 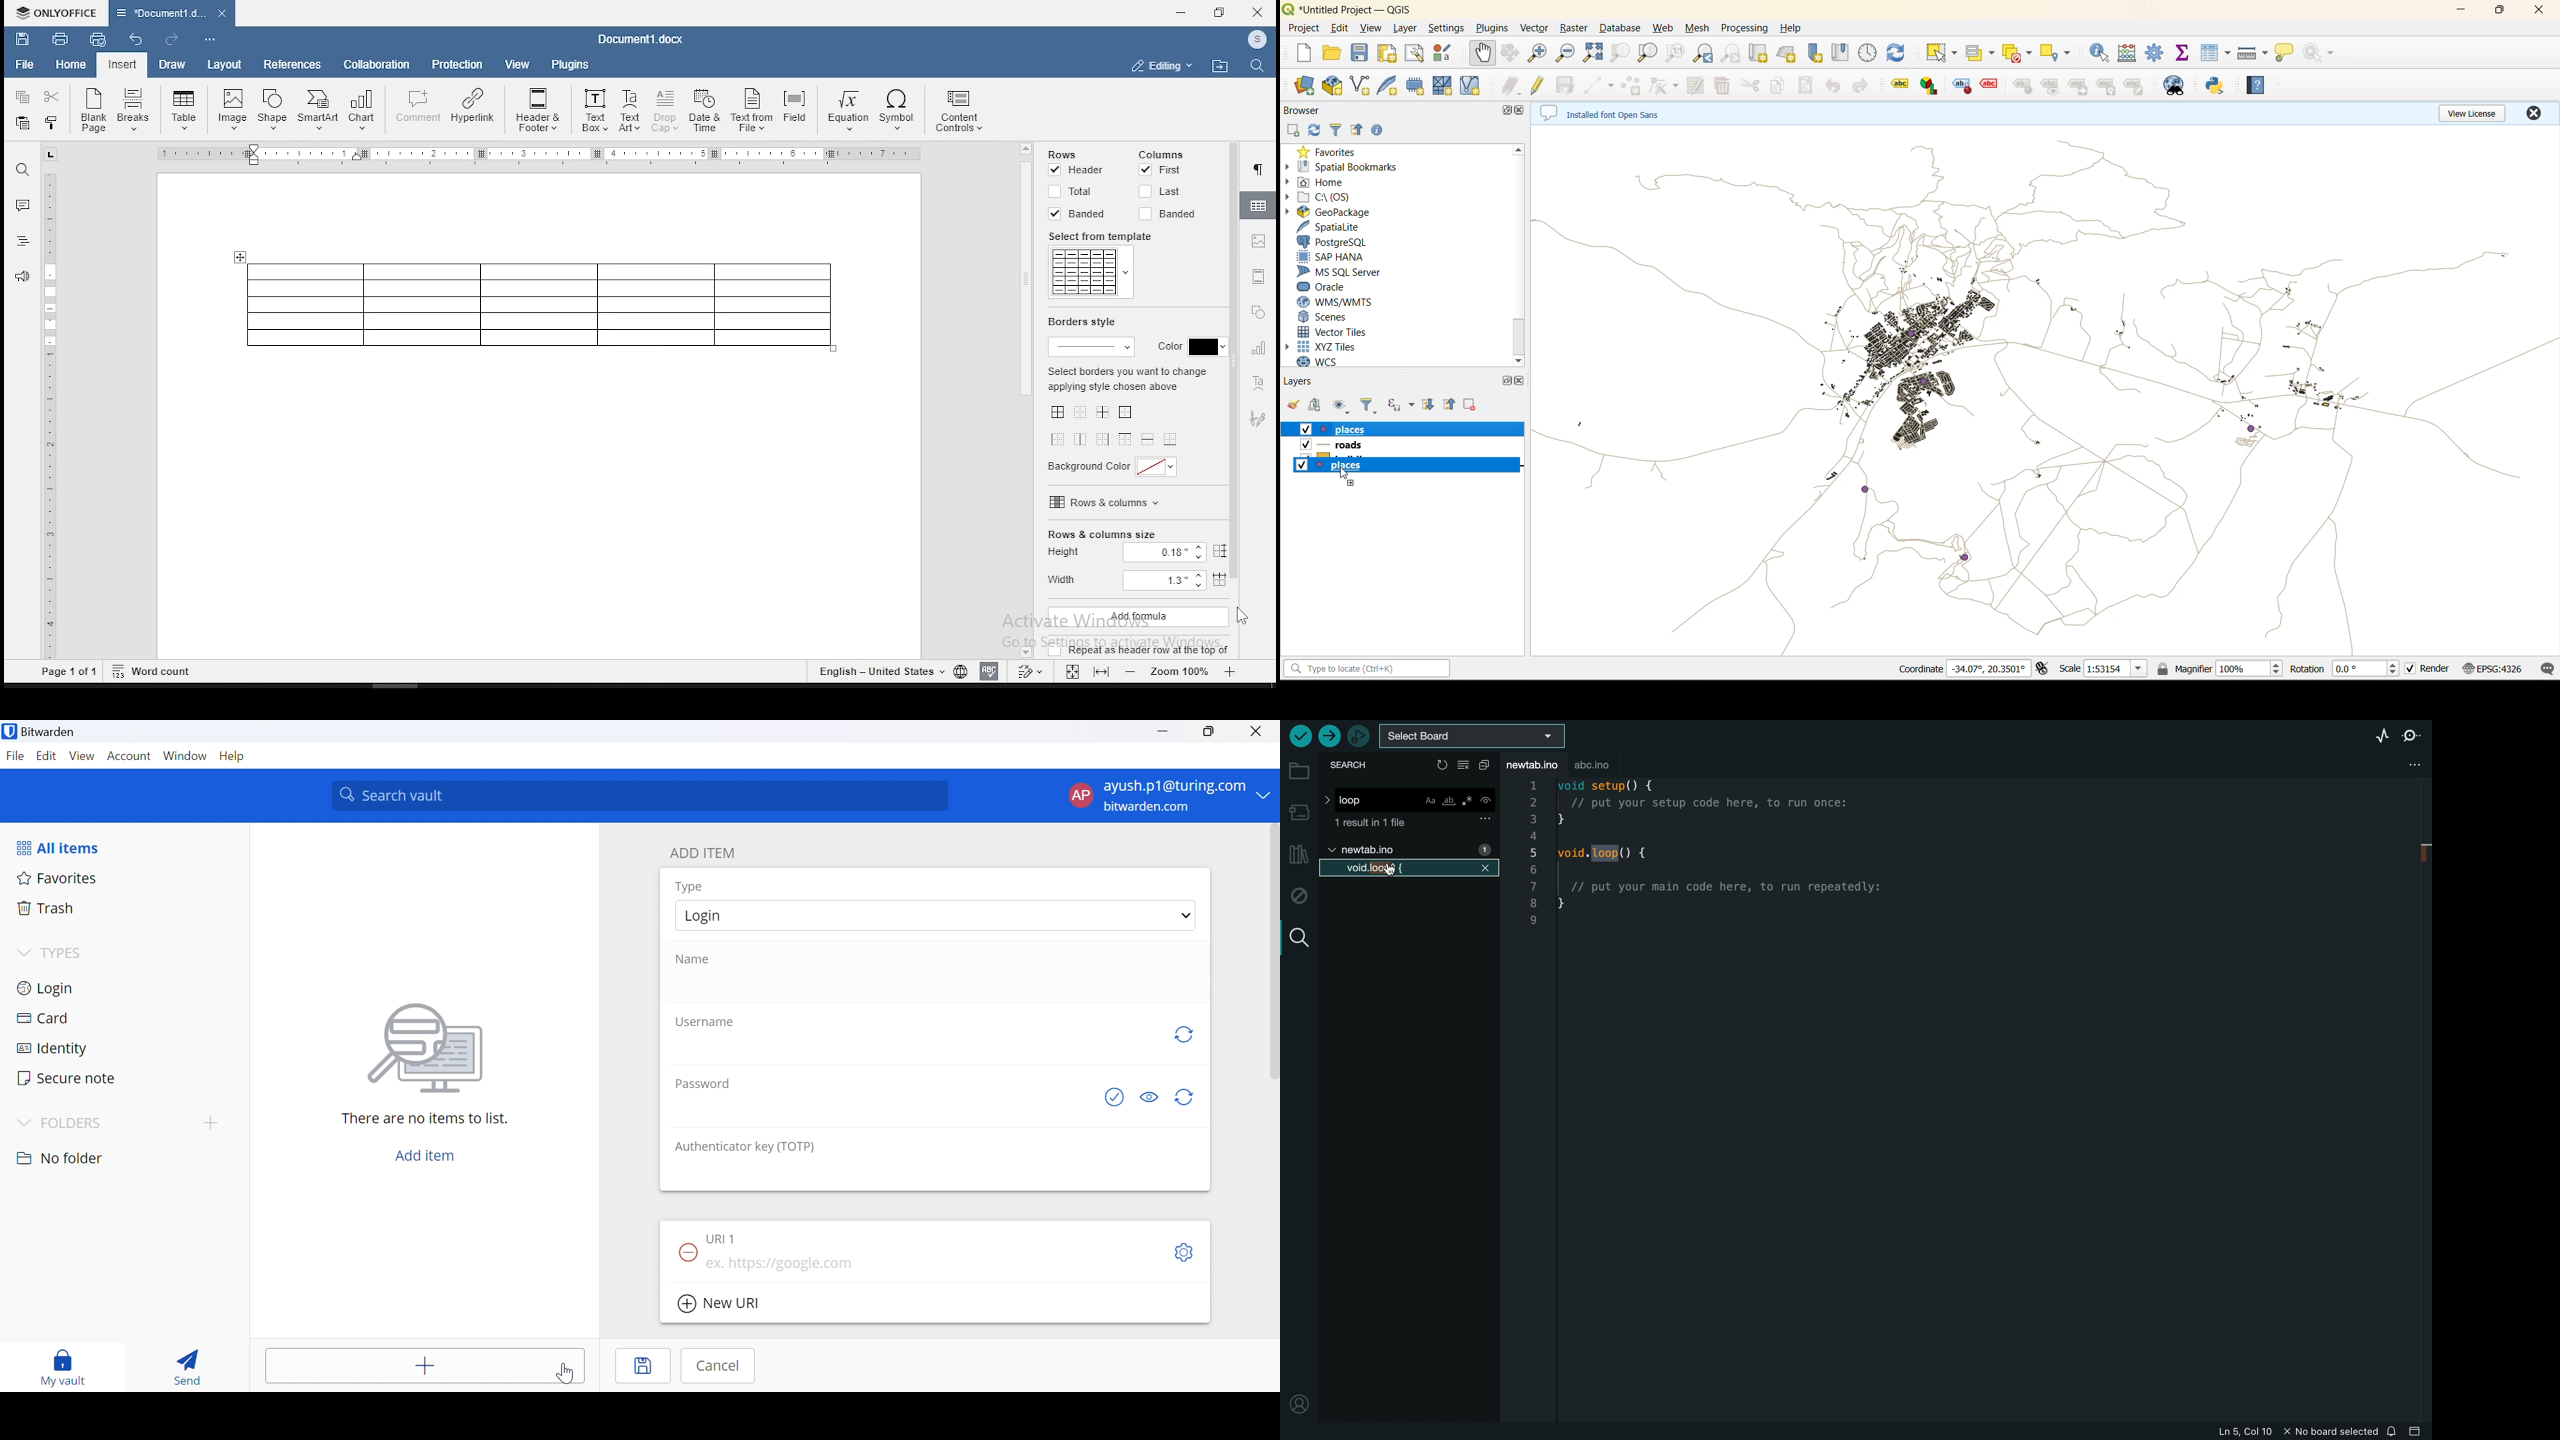 What do you see at coordinates (98, 39) in the screenshot?
I see `quick print` at bounding box center [98, 39].